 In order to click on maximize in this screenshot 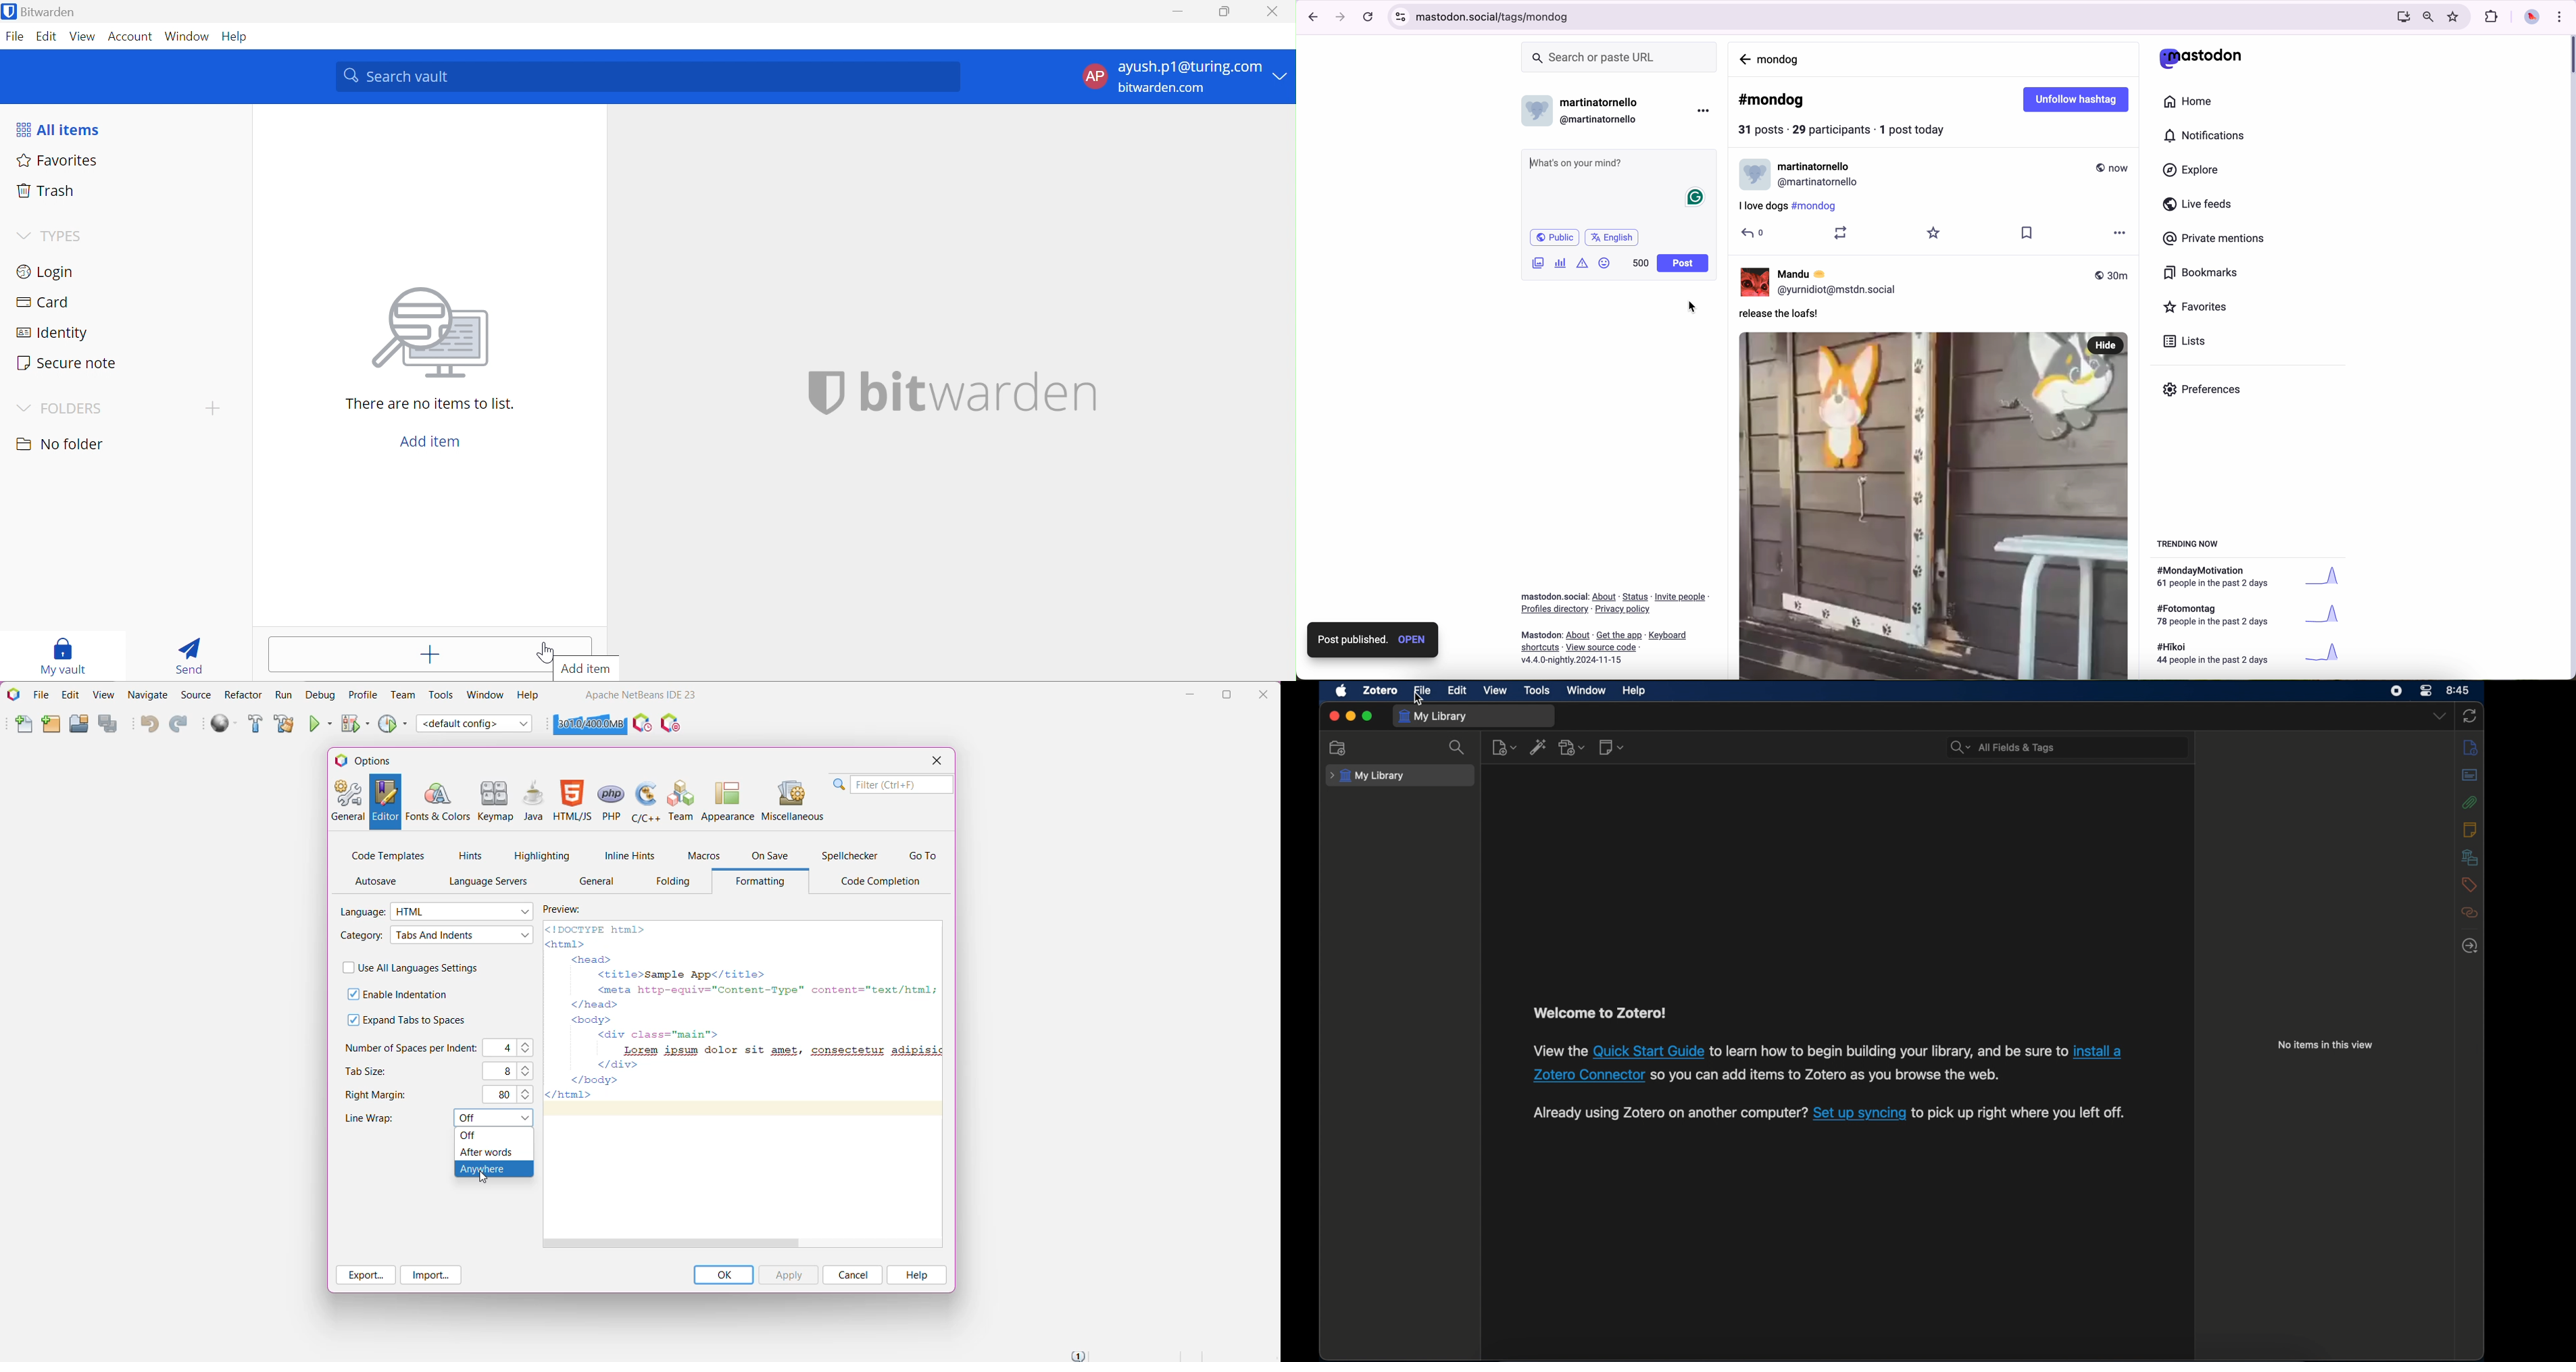, I will do `click(1369, 717)`.